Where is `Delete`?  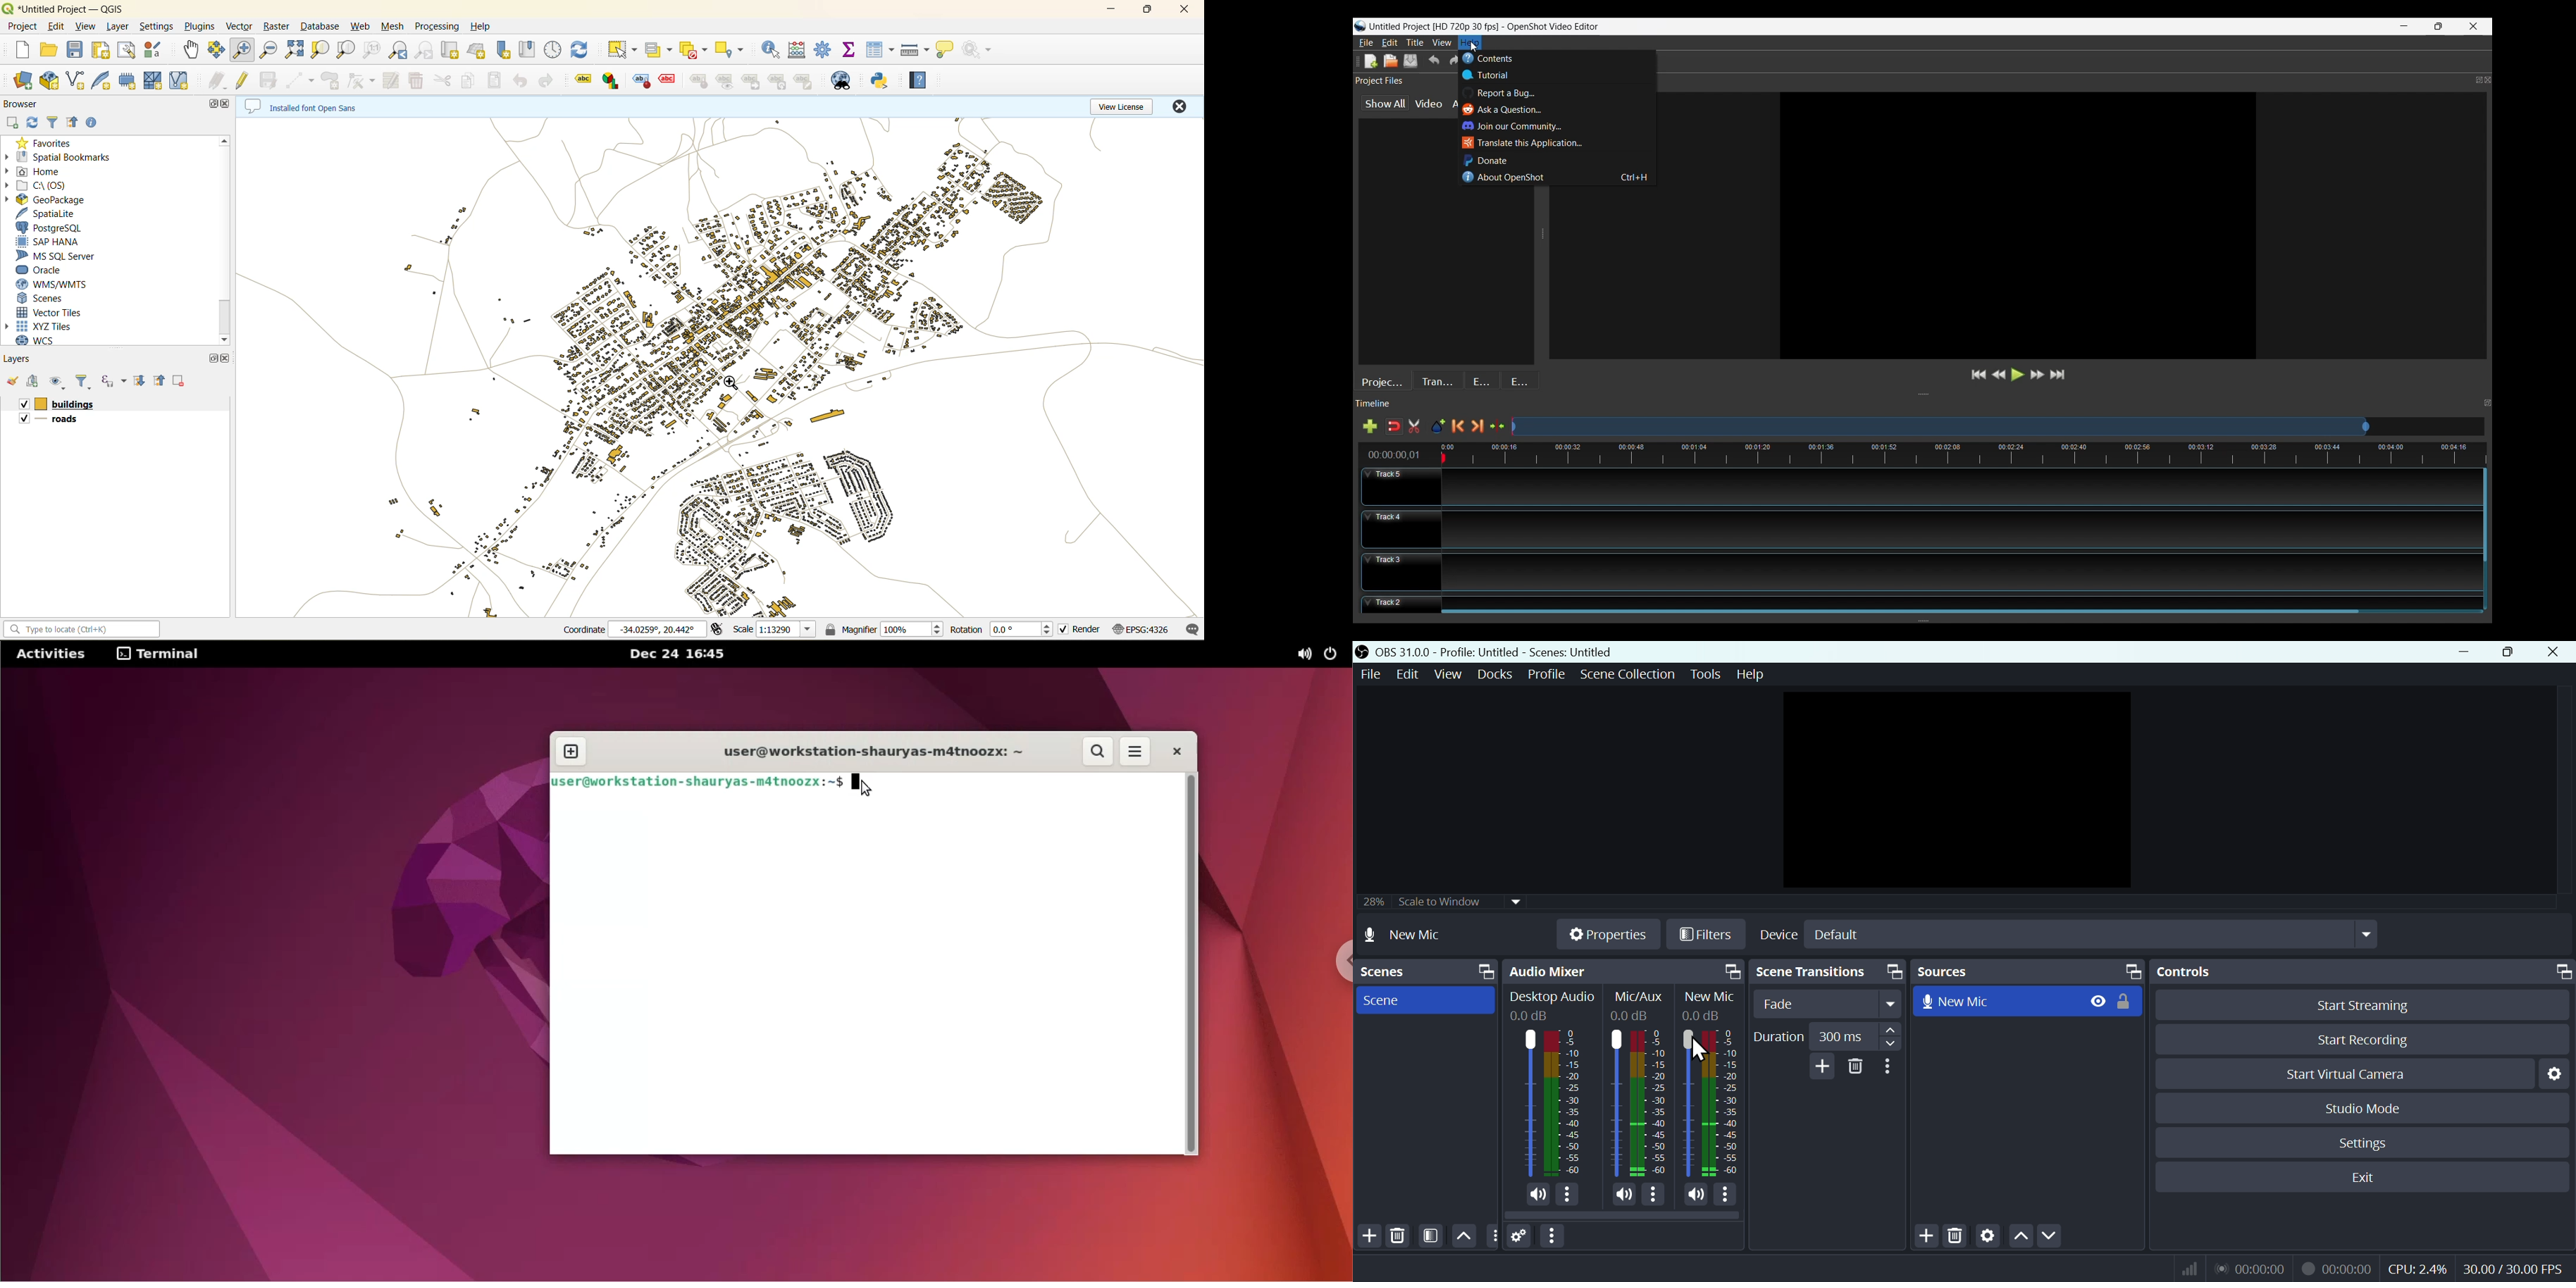 Delete is located at coordinates (1957, 1237).